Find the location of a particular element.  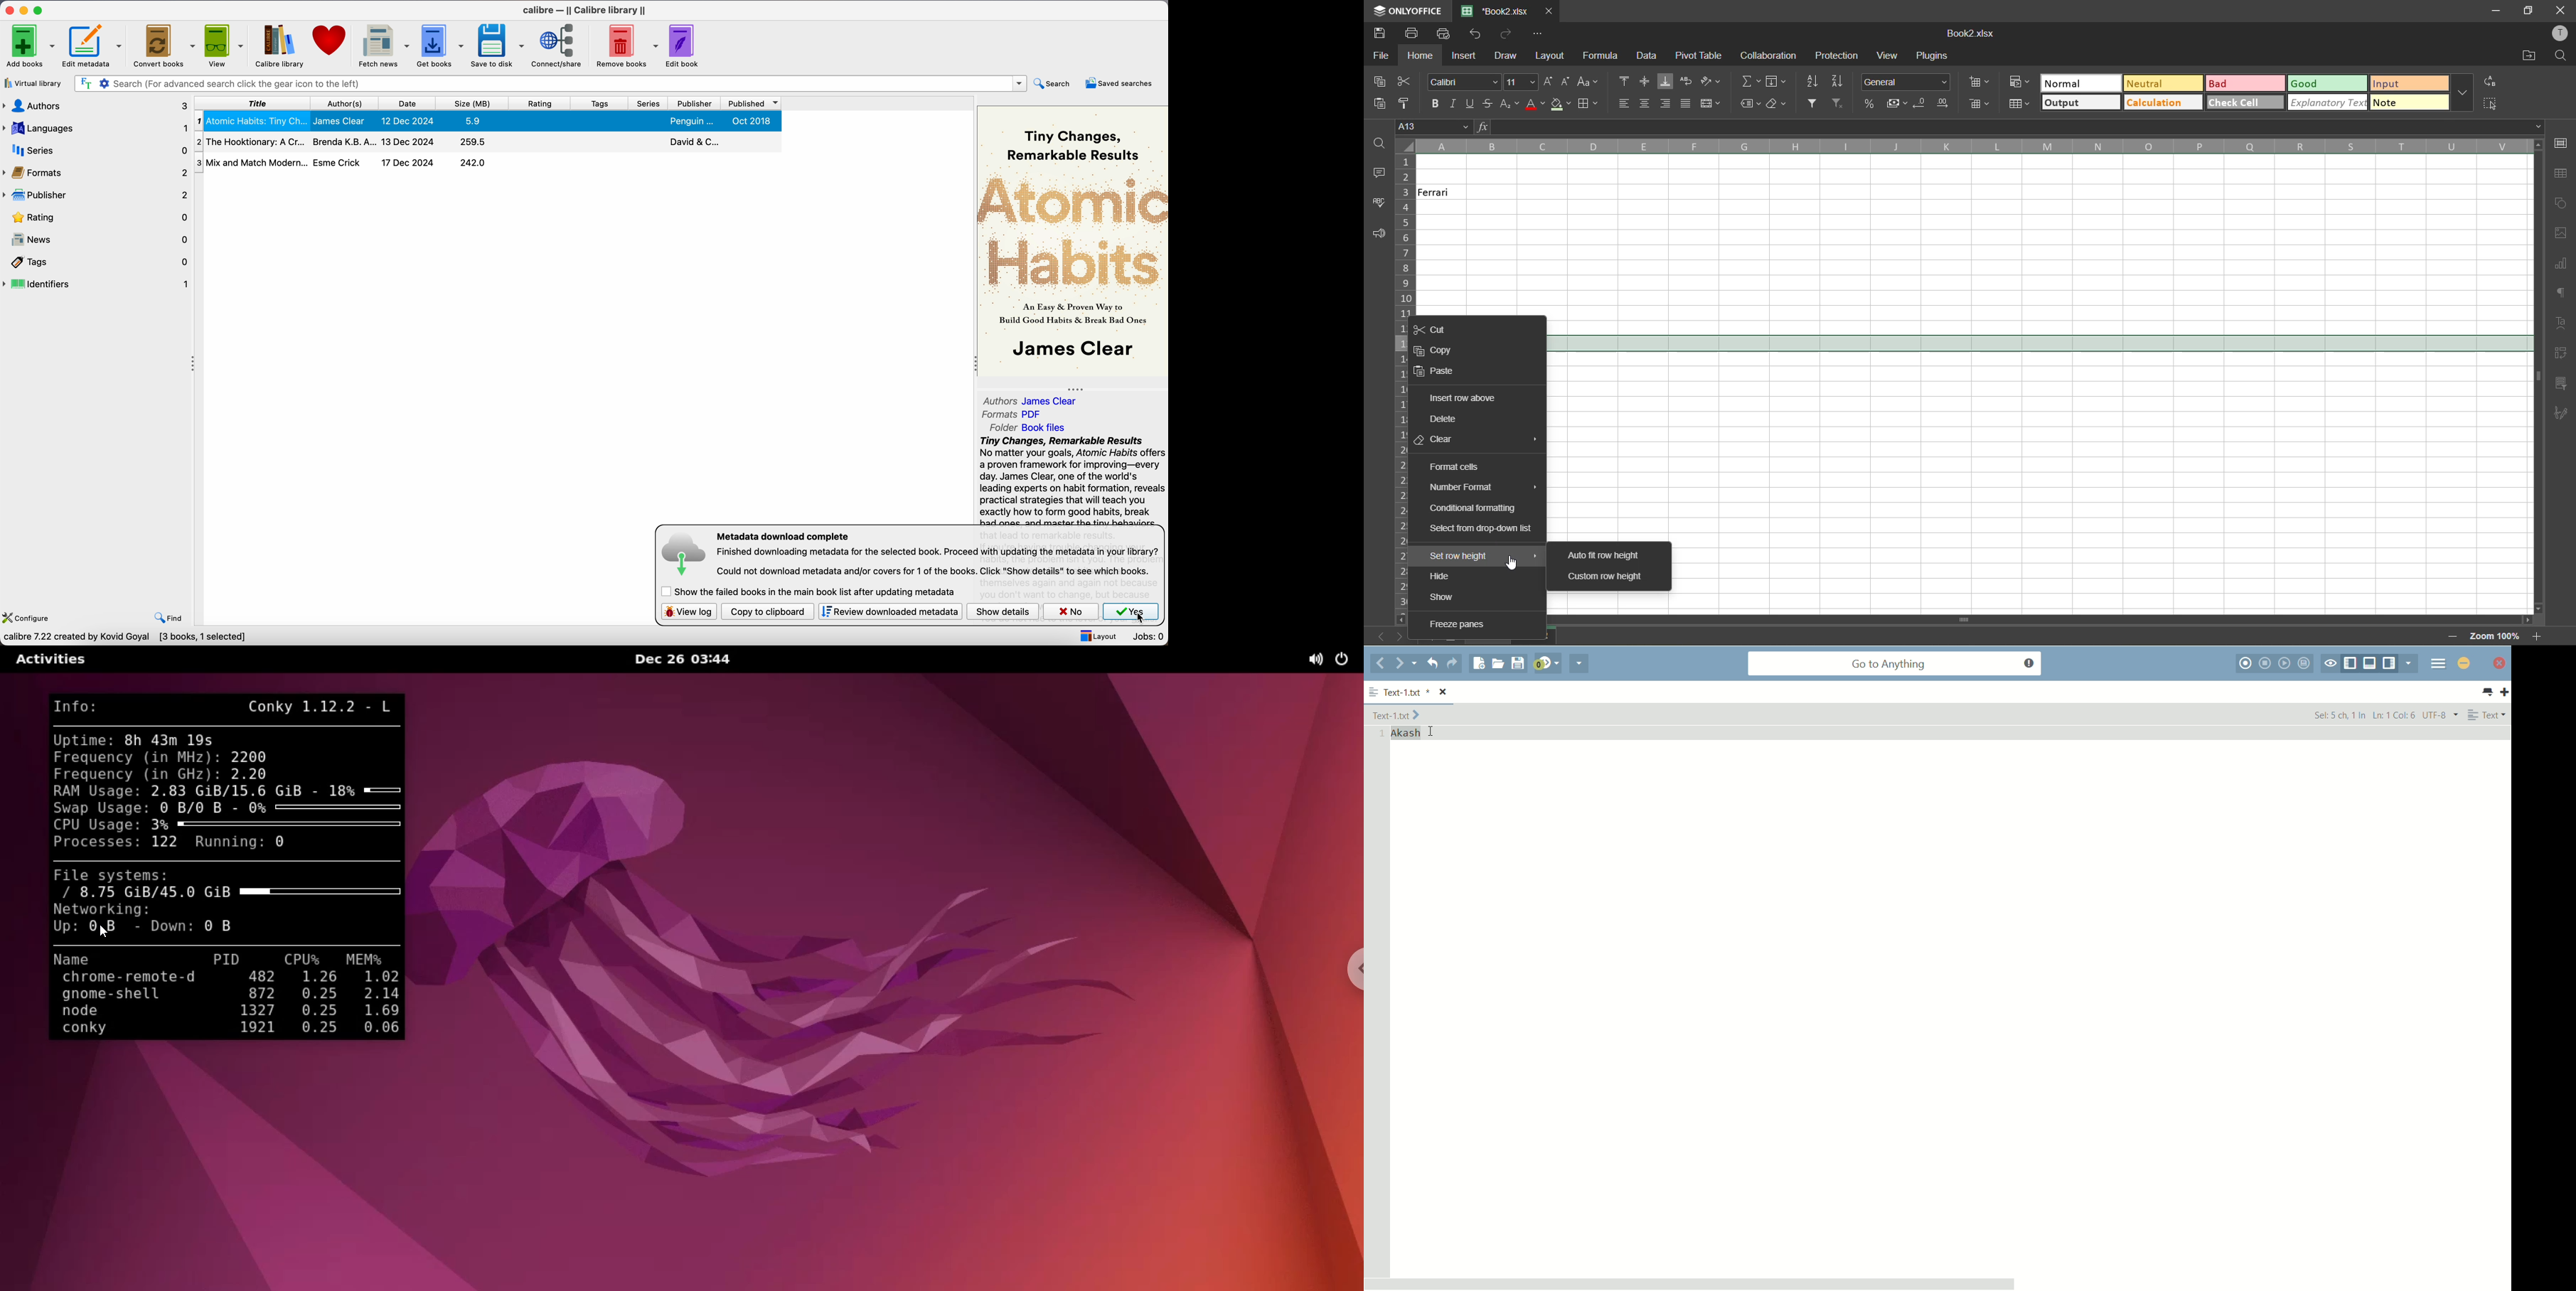

align middle is located at coordinates (1644, 80).